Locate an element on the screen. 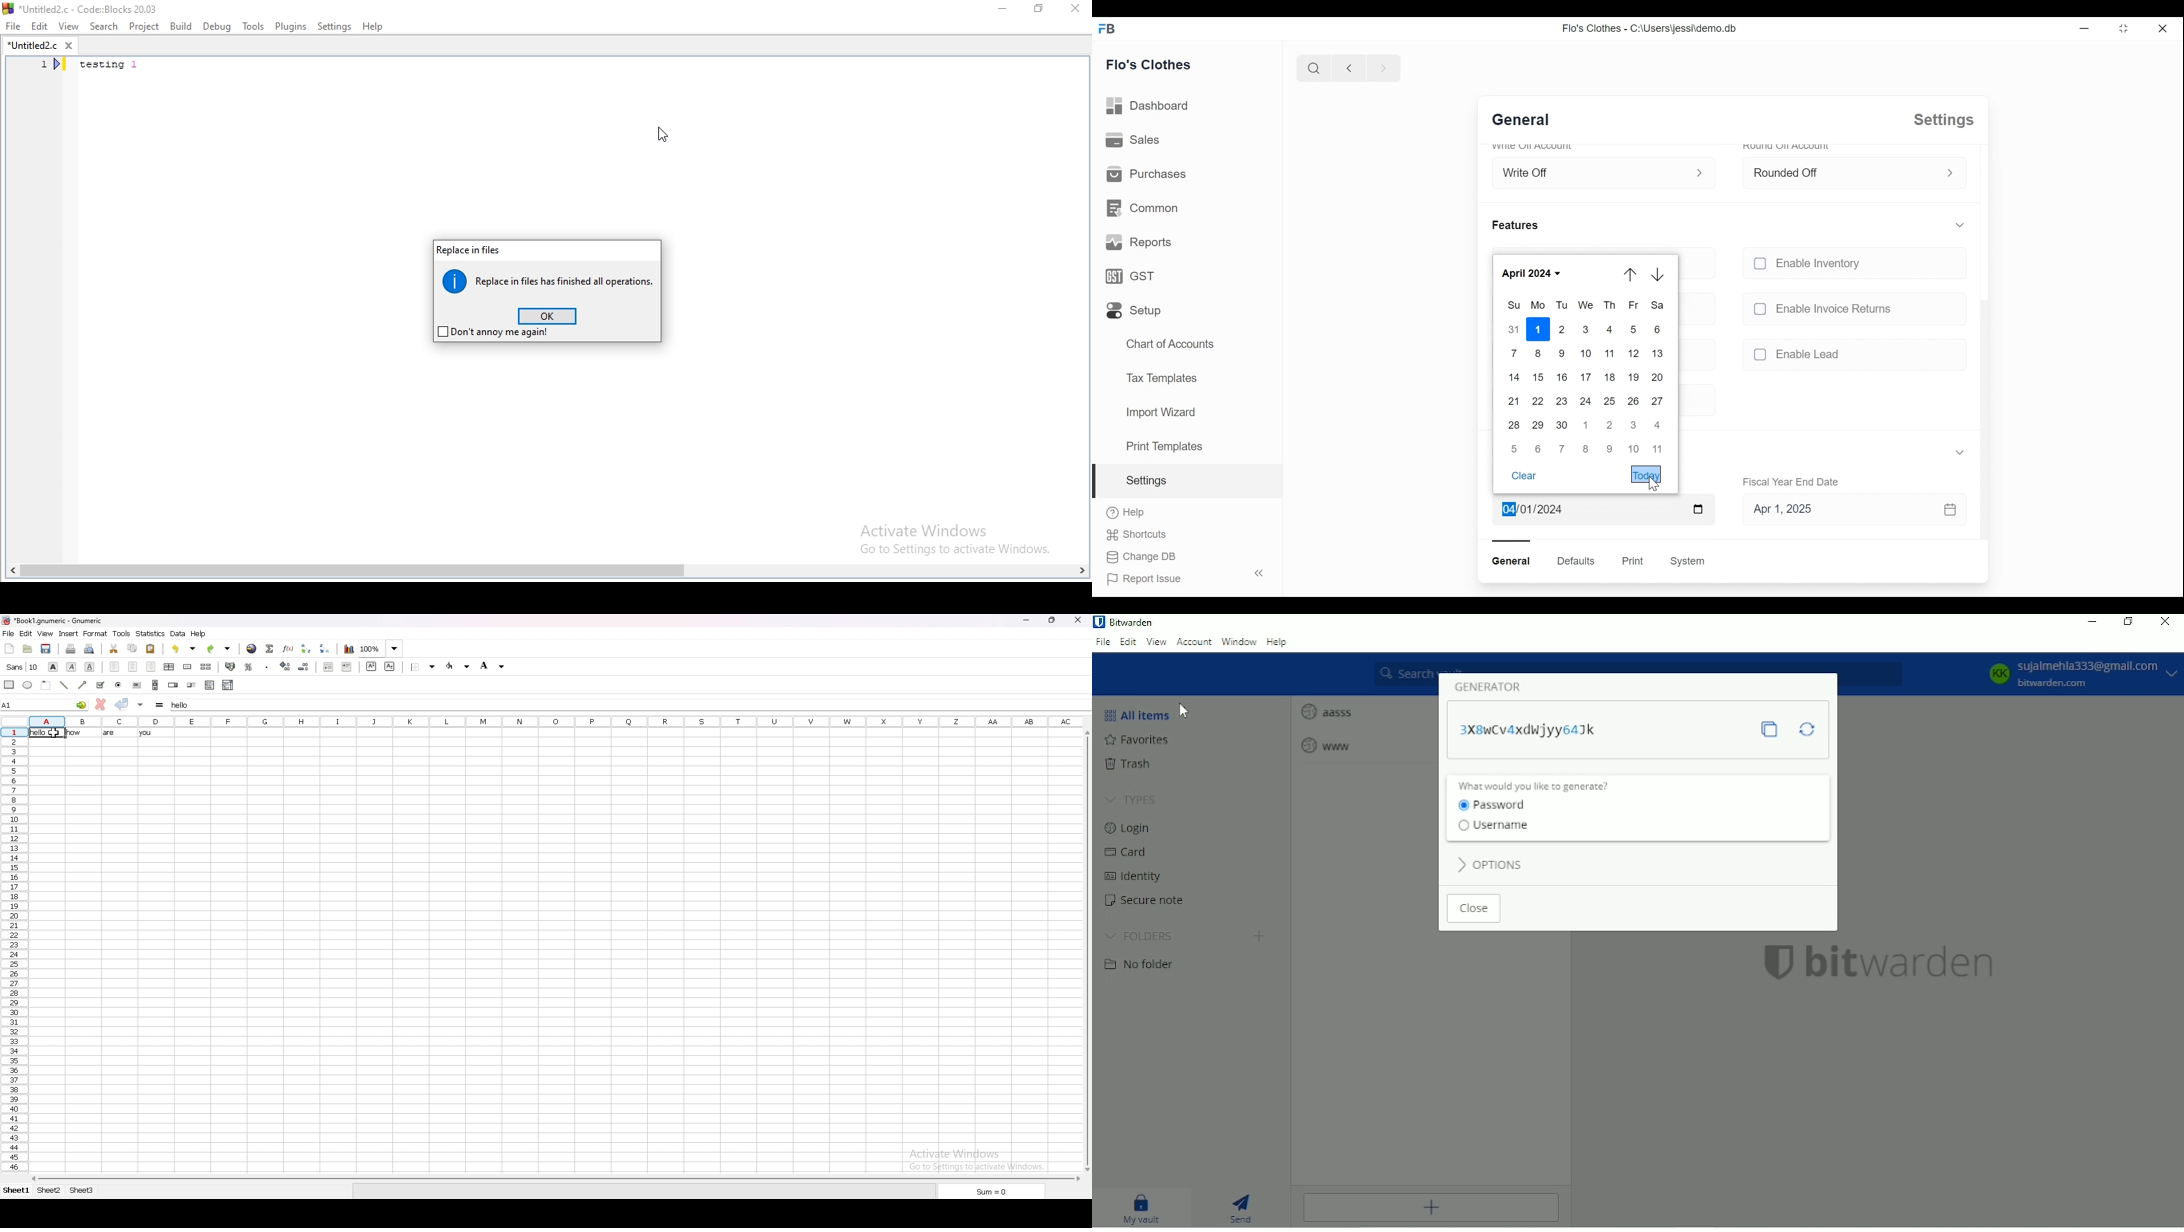 This screenshot has height=1232, width=2184. KK Sujalmehla333@gmail.com   bitwarden.com is located at coordinates (2080, 672).